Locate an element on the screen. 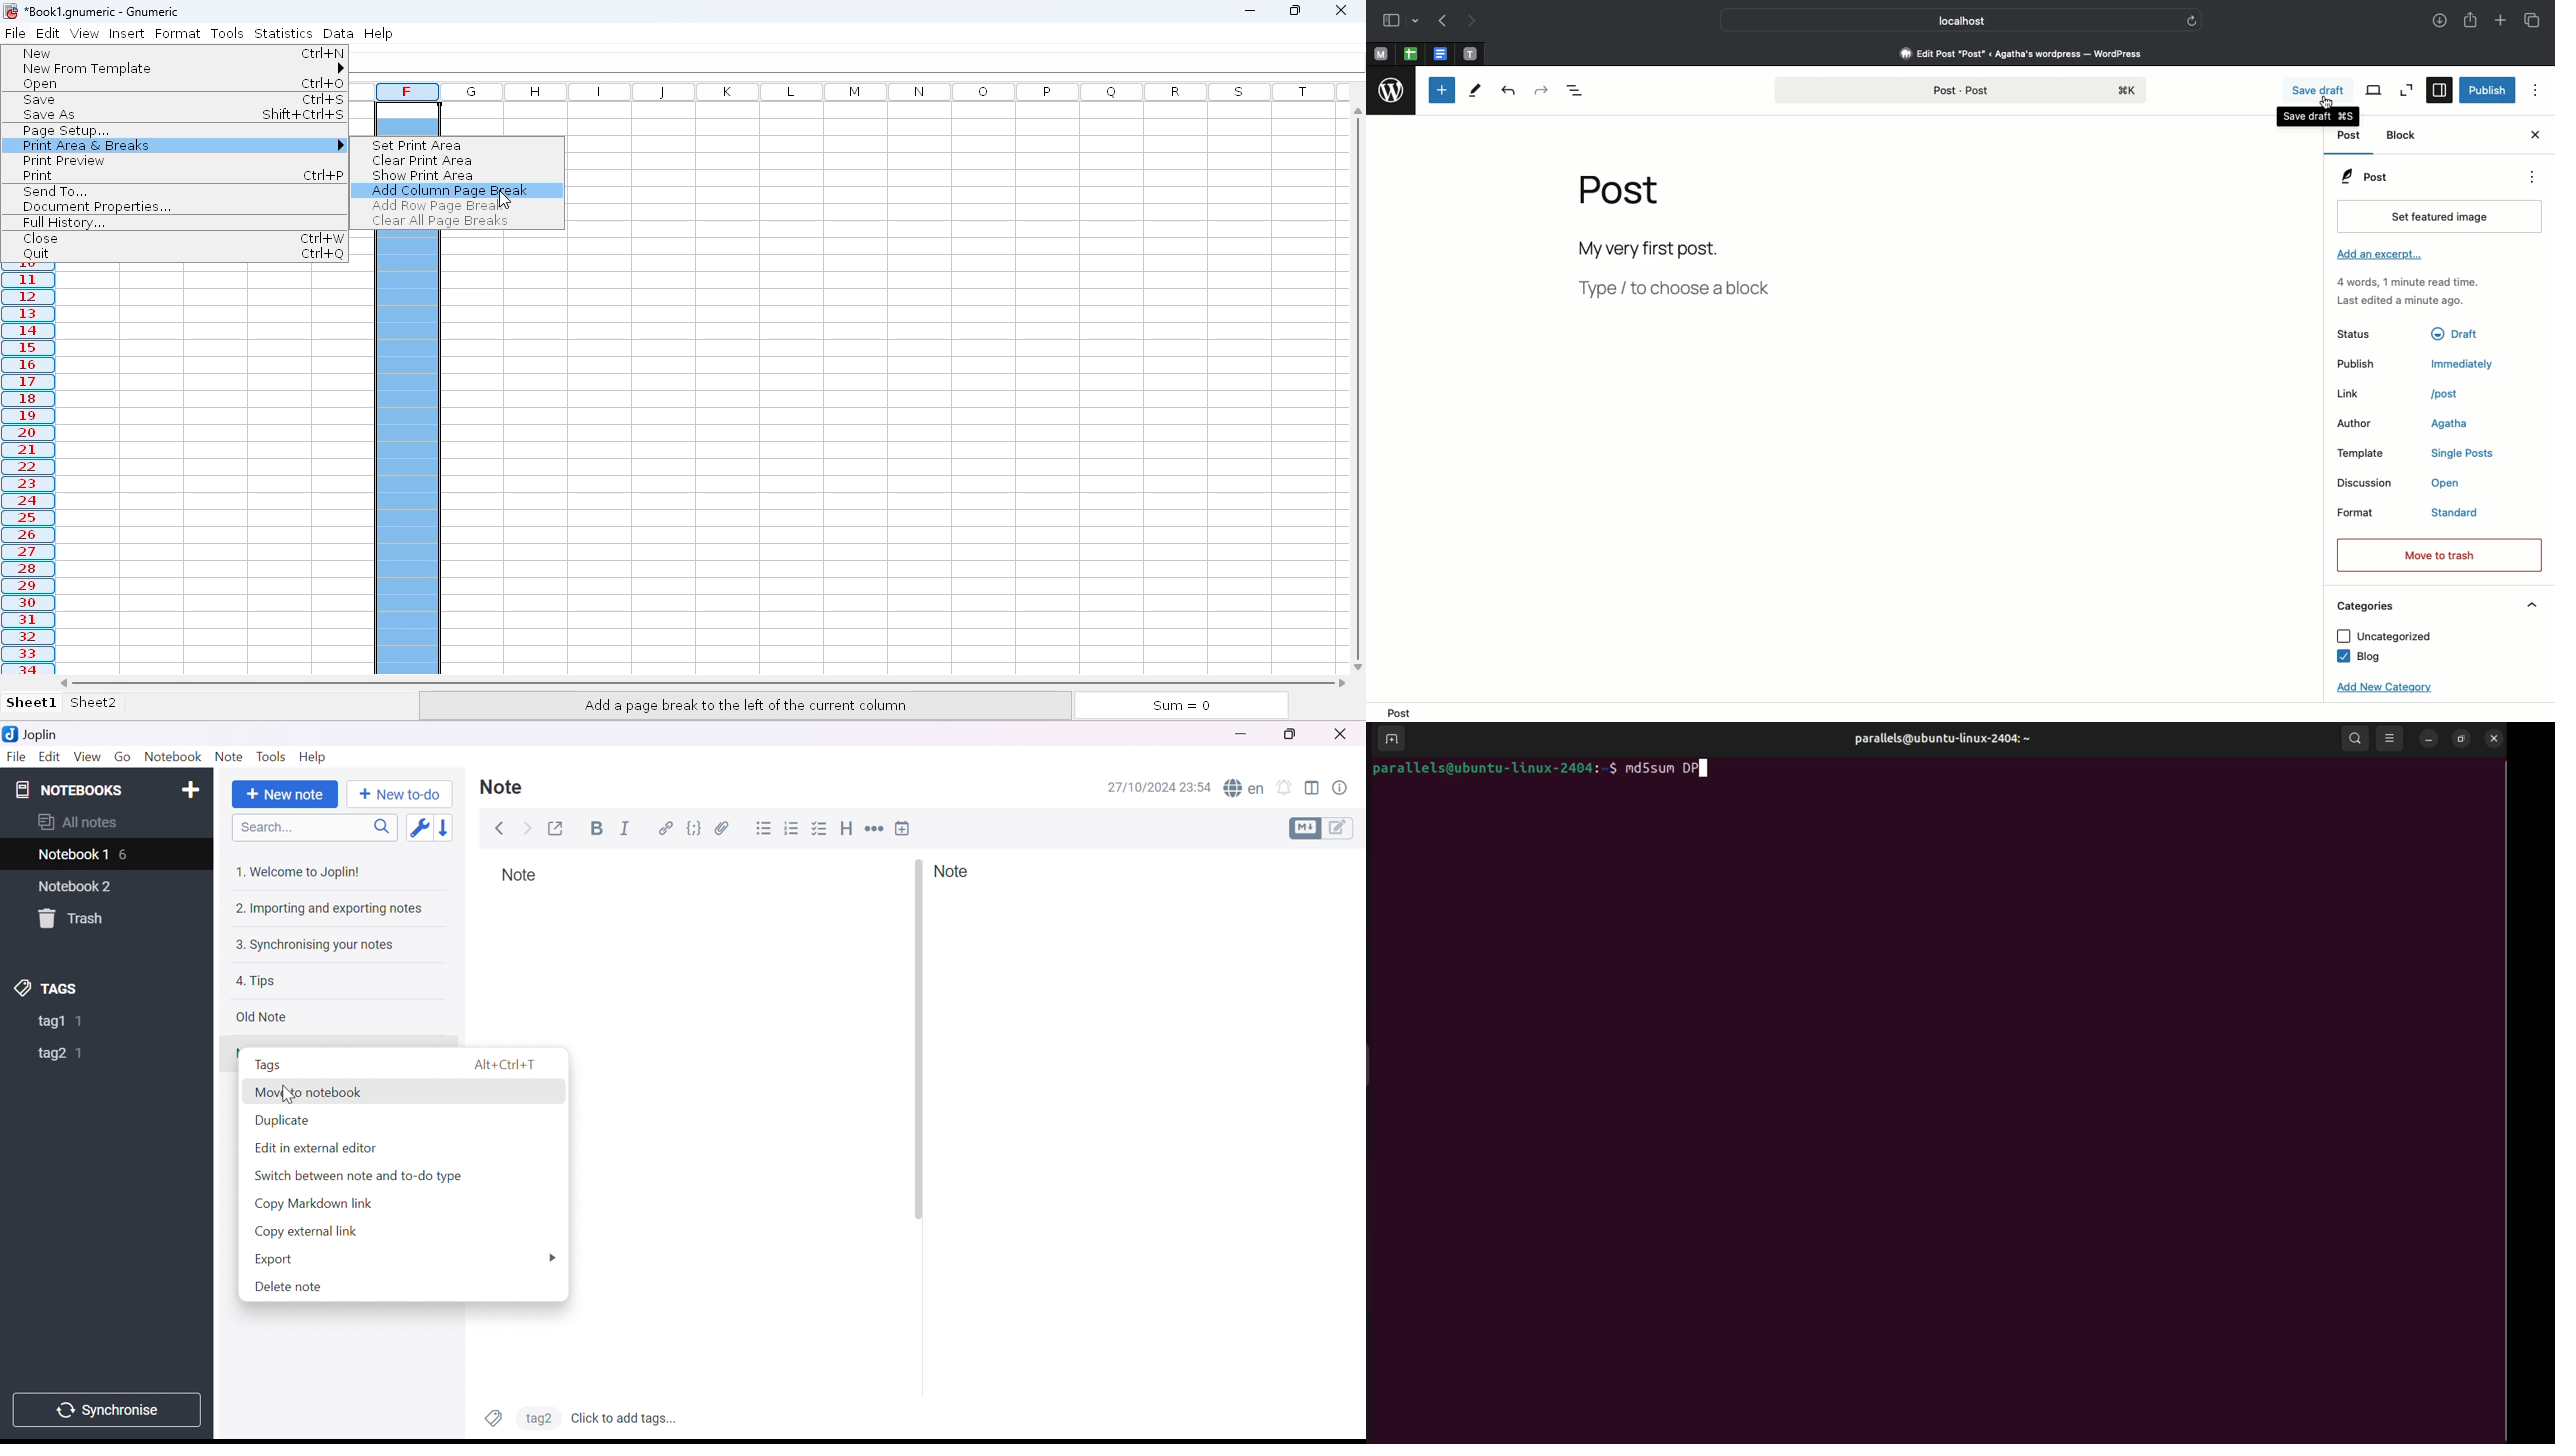 This screenshot has height=1456, width=2576. /post is located at coordinates (2454, 393).